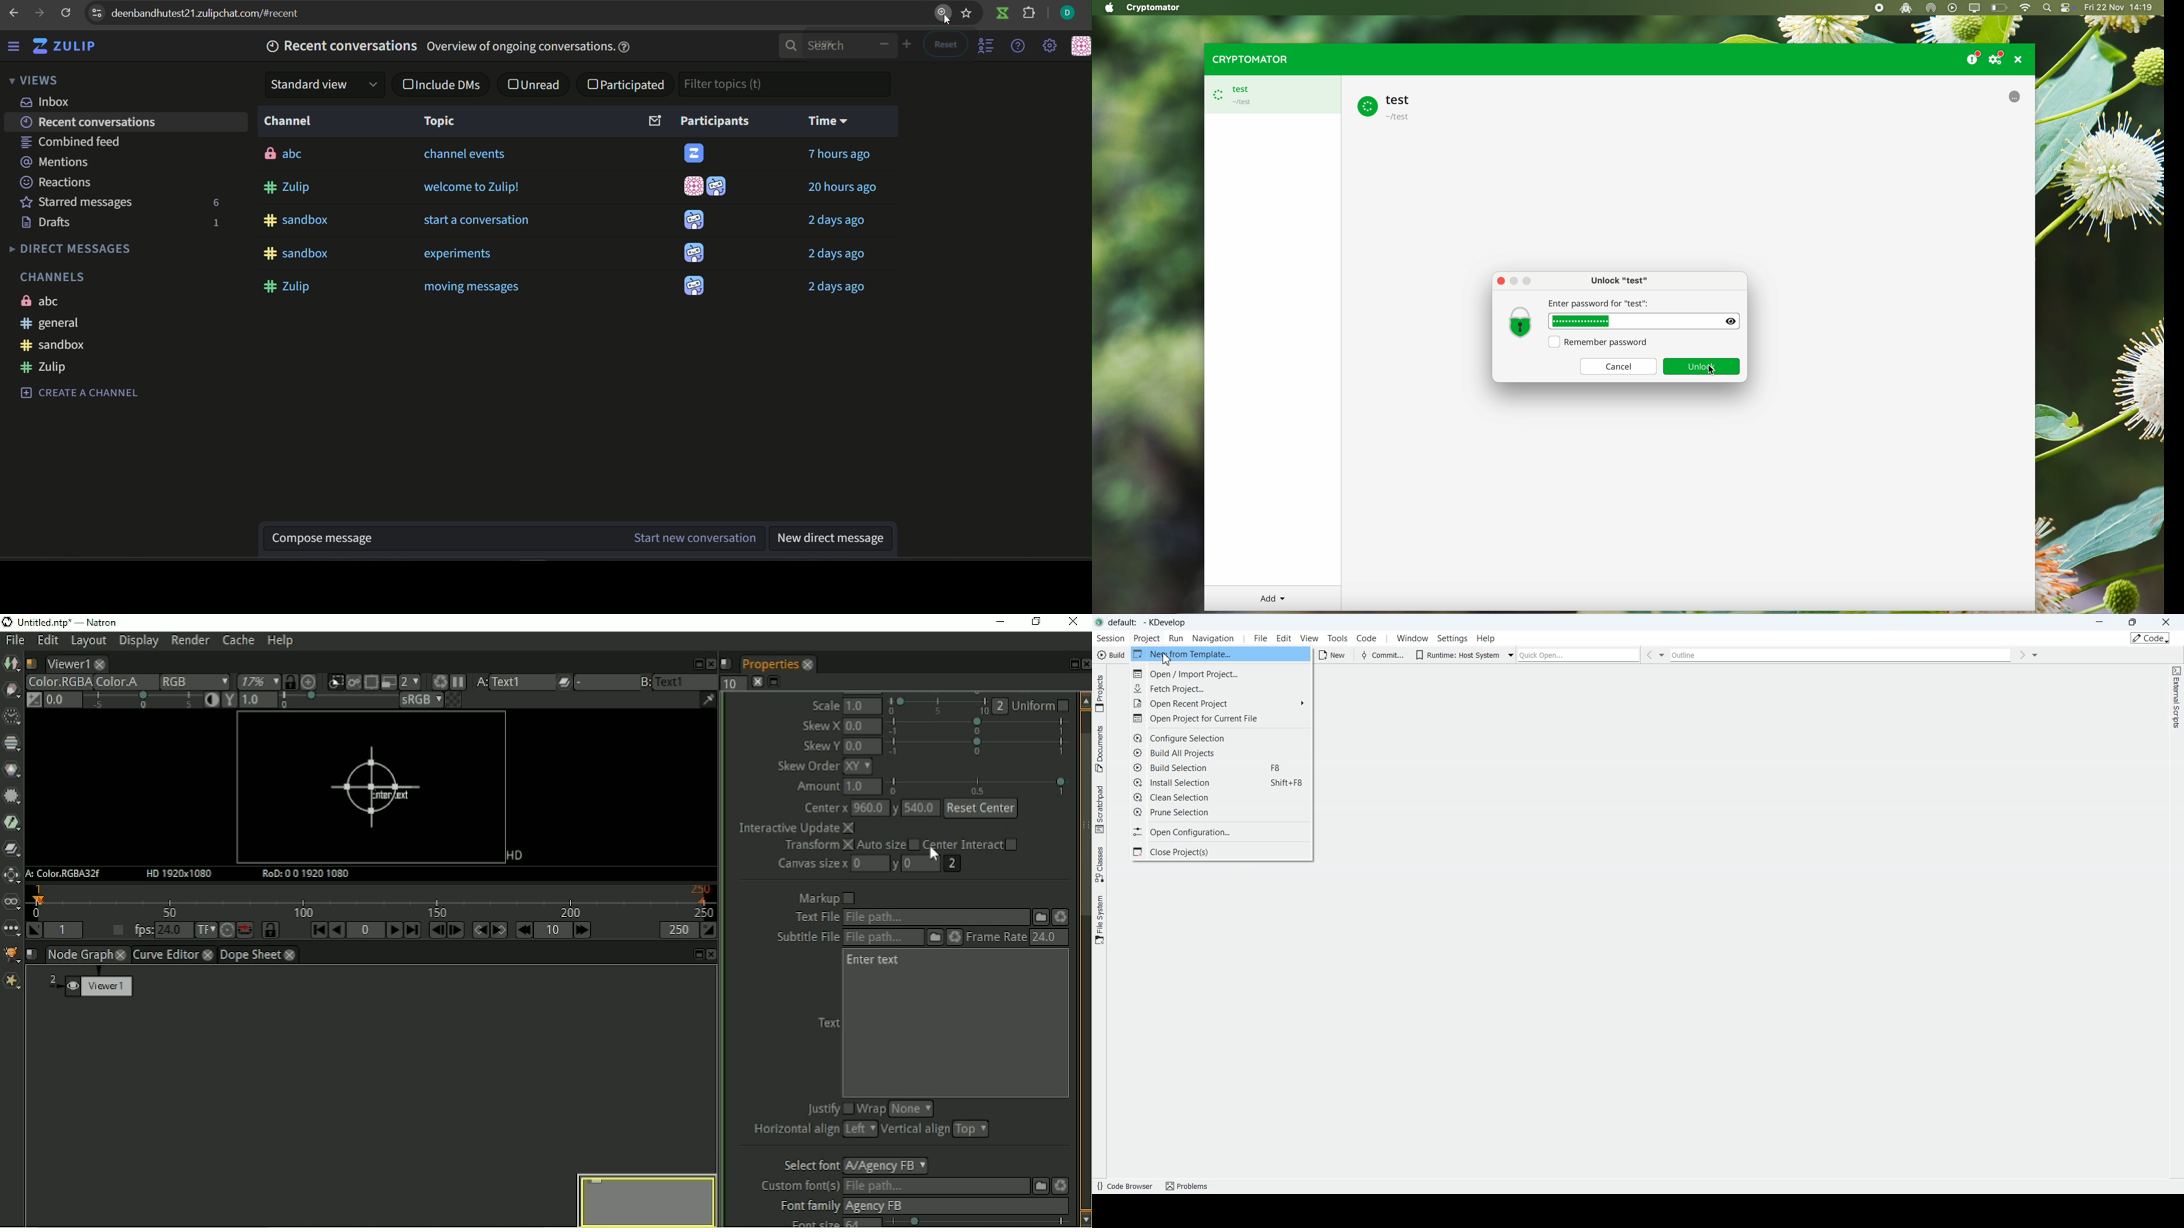  What do you see at coordinates (56, 184) in the screenshot?
I see `reactions` at bounding box center [56, 184].